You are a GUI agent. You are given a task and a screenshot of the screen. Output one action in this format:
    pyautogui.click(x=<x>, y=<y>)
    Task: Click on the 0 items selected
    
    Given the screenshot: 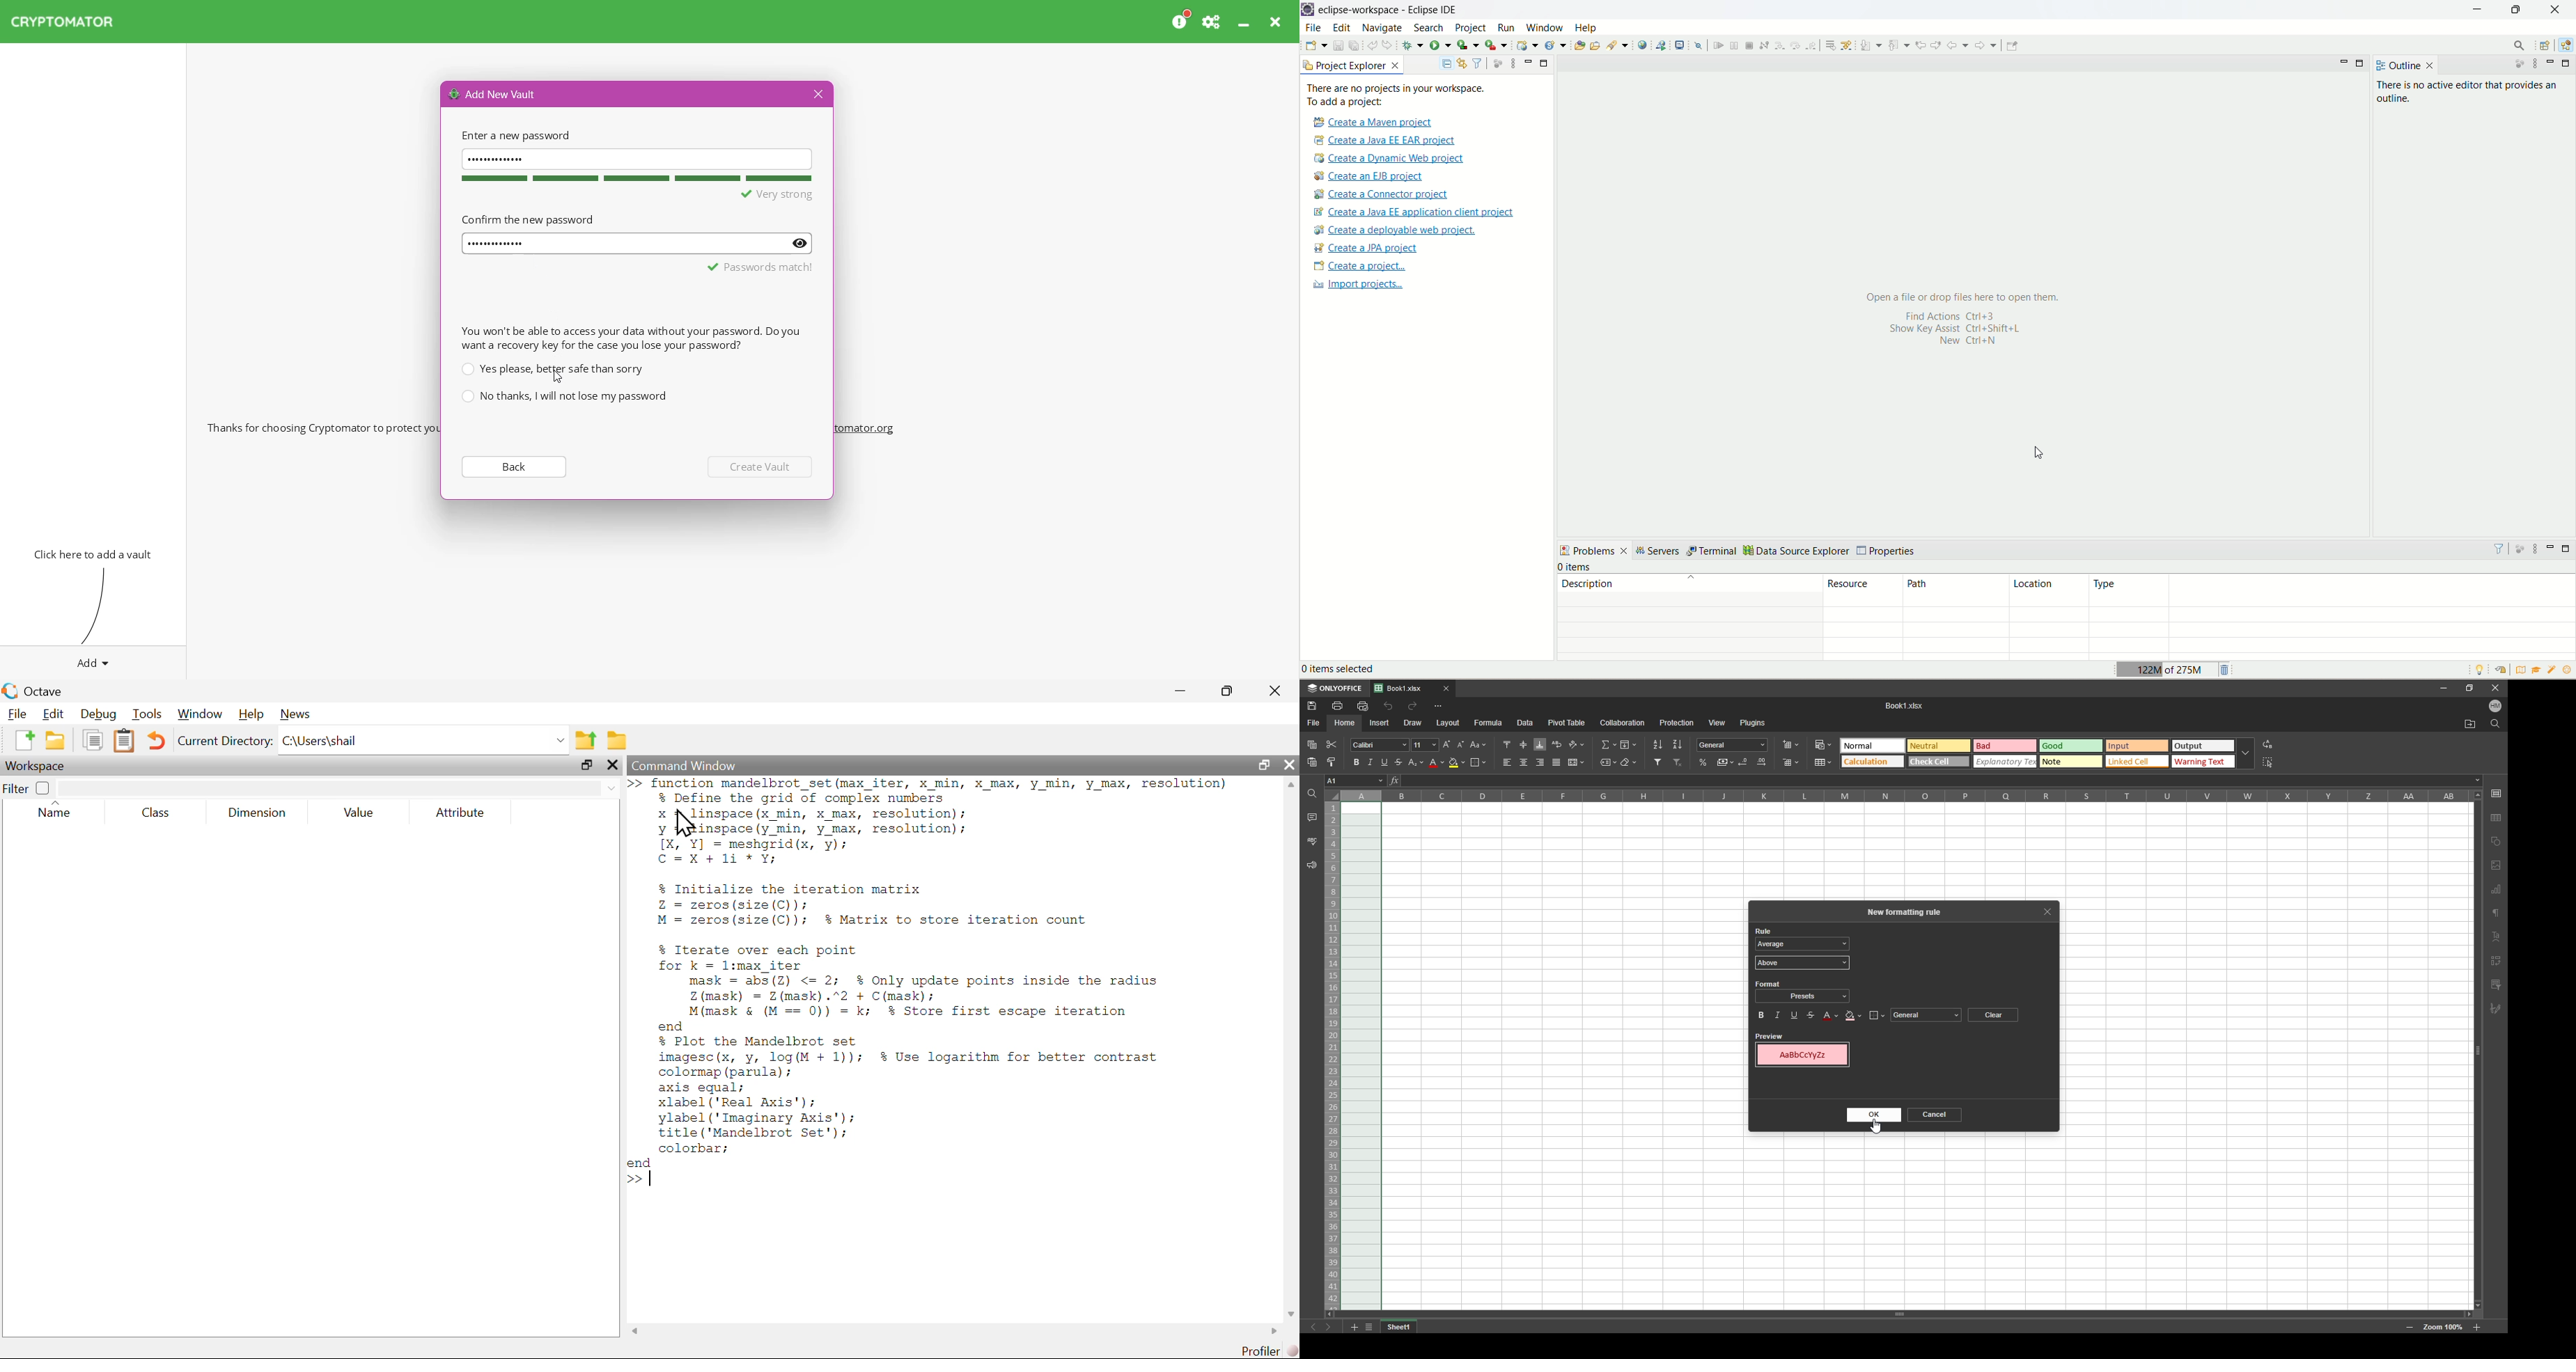 What is the action you would take?
    pyautogui.click(x=1348, y=671)
    